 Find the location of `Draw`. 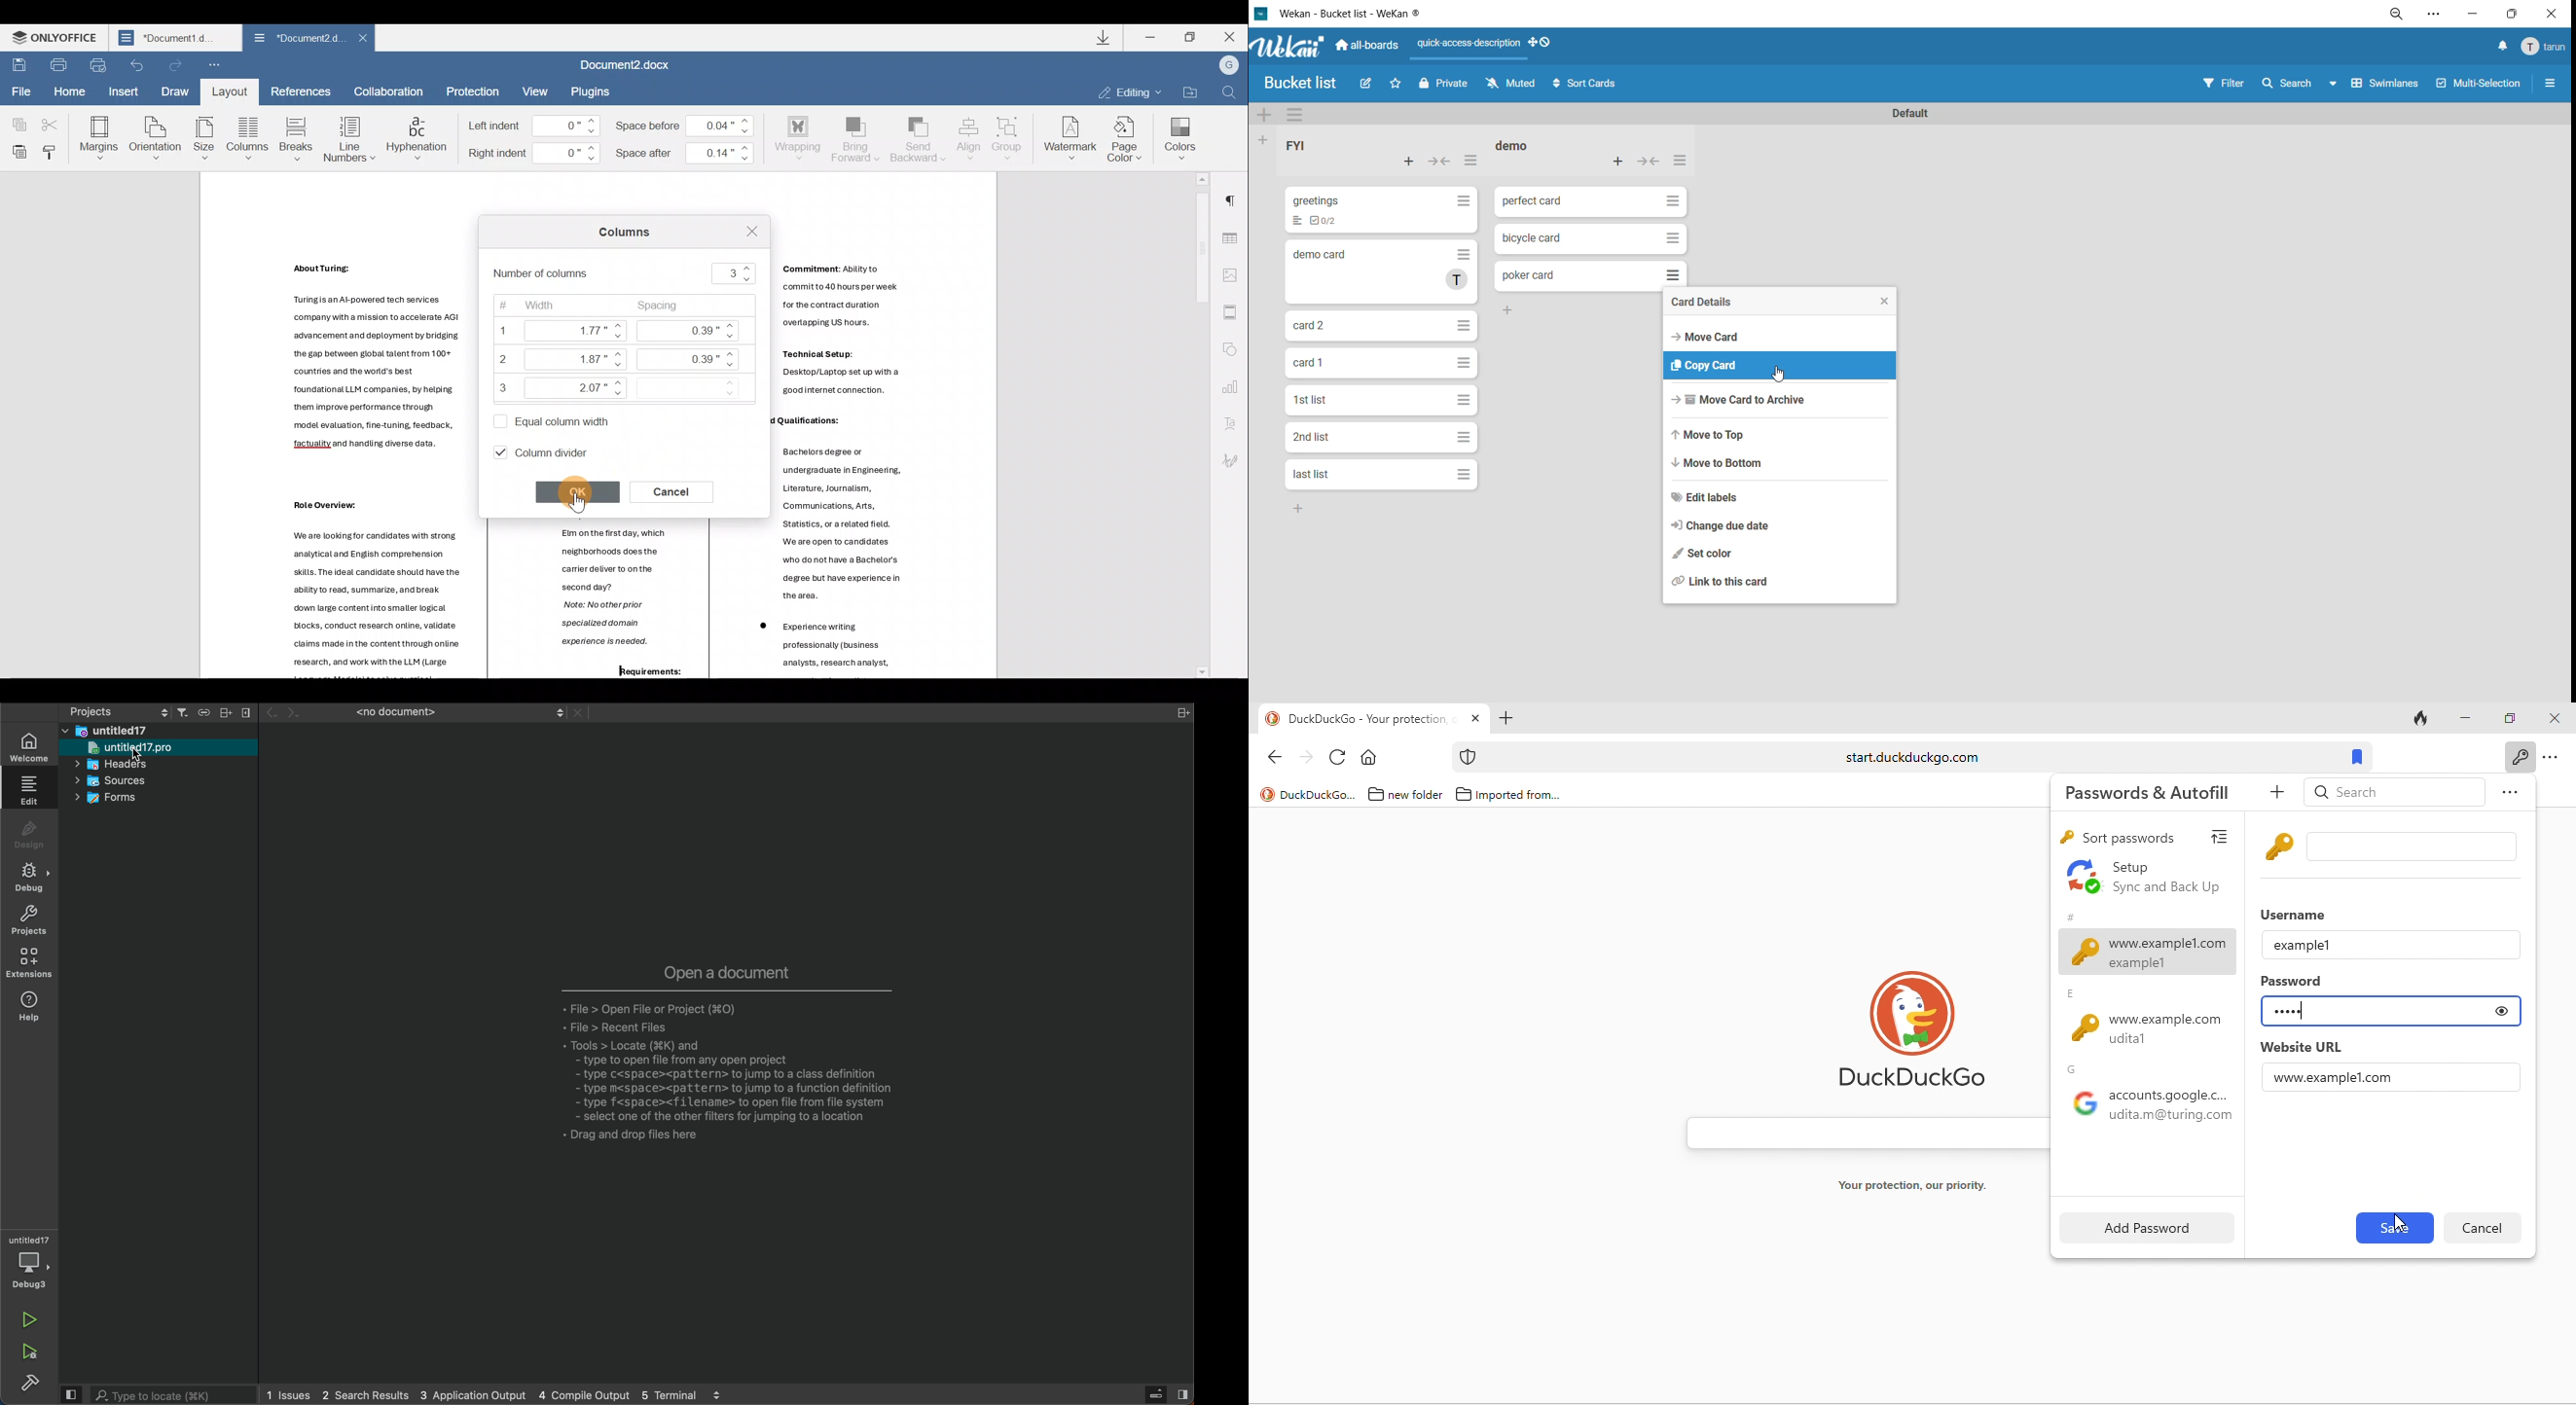

Draw is located at coordinates (176, 89).